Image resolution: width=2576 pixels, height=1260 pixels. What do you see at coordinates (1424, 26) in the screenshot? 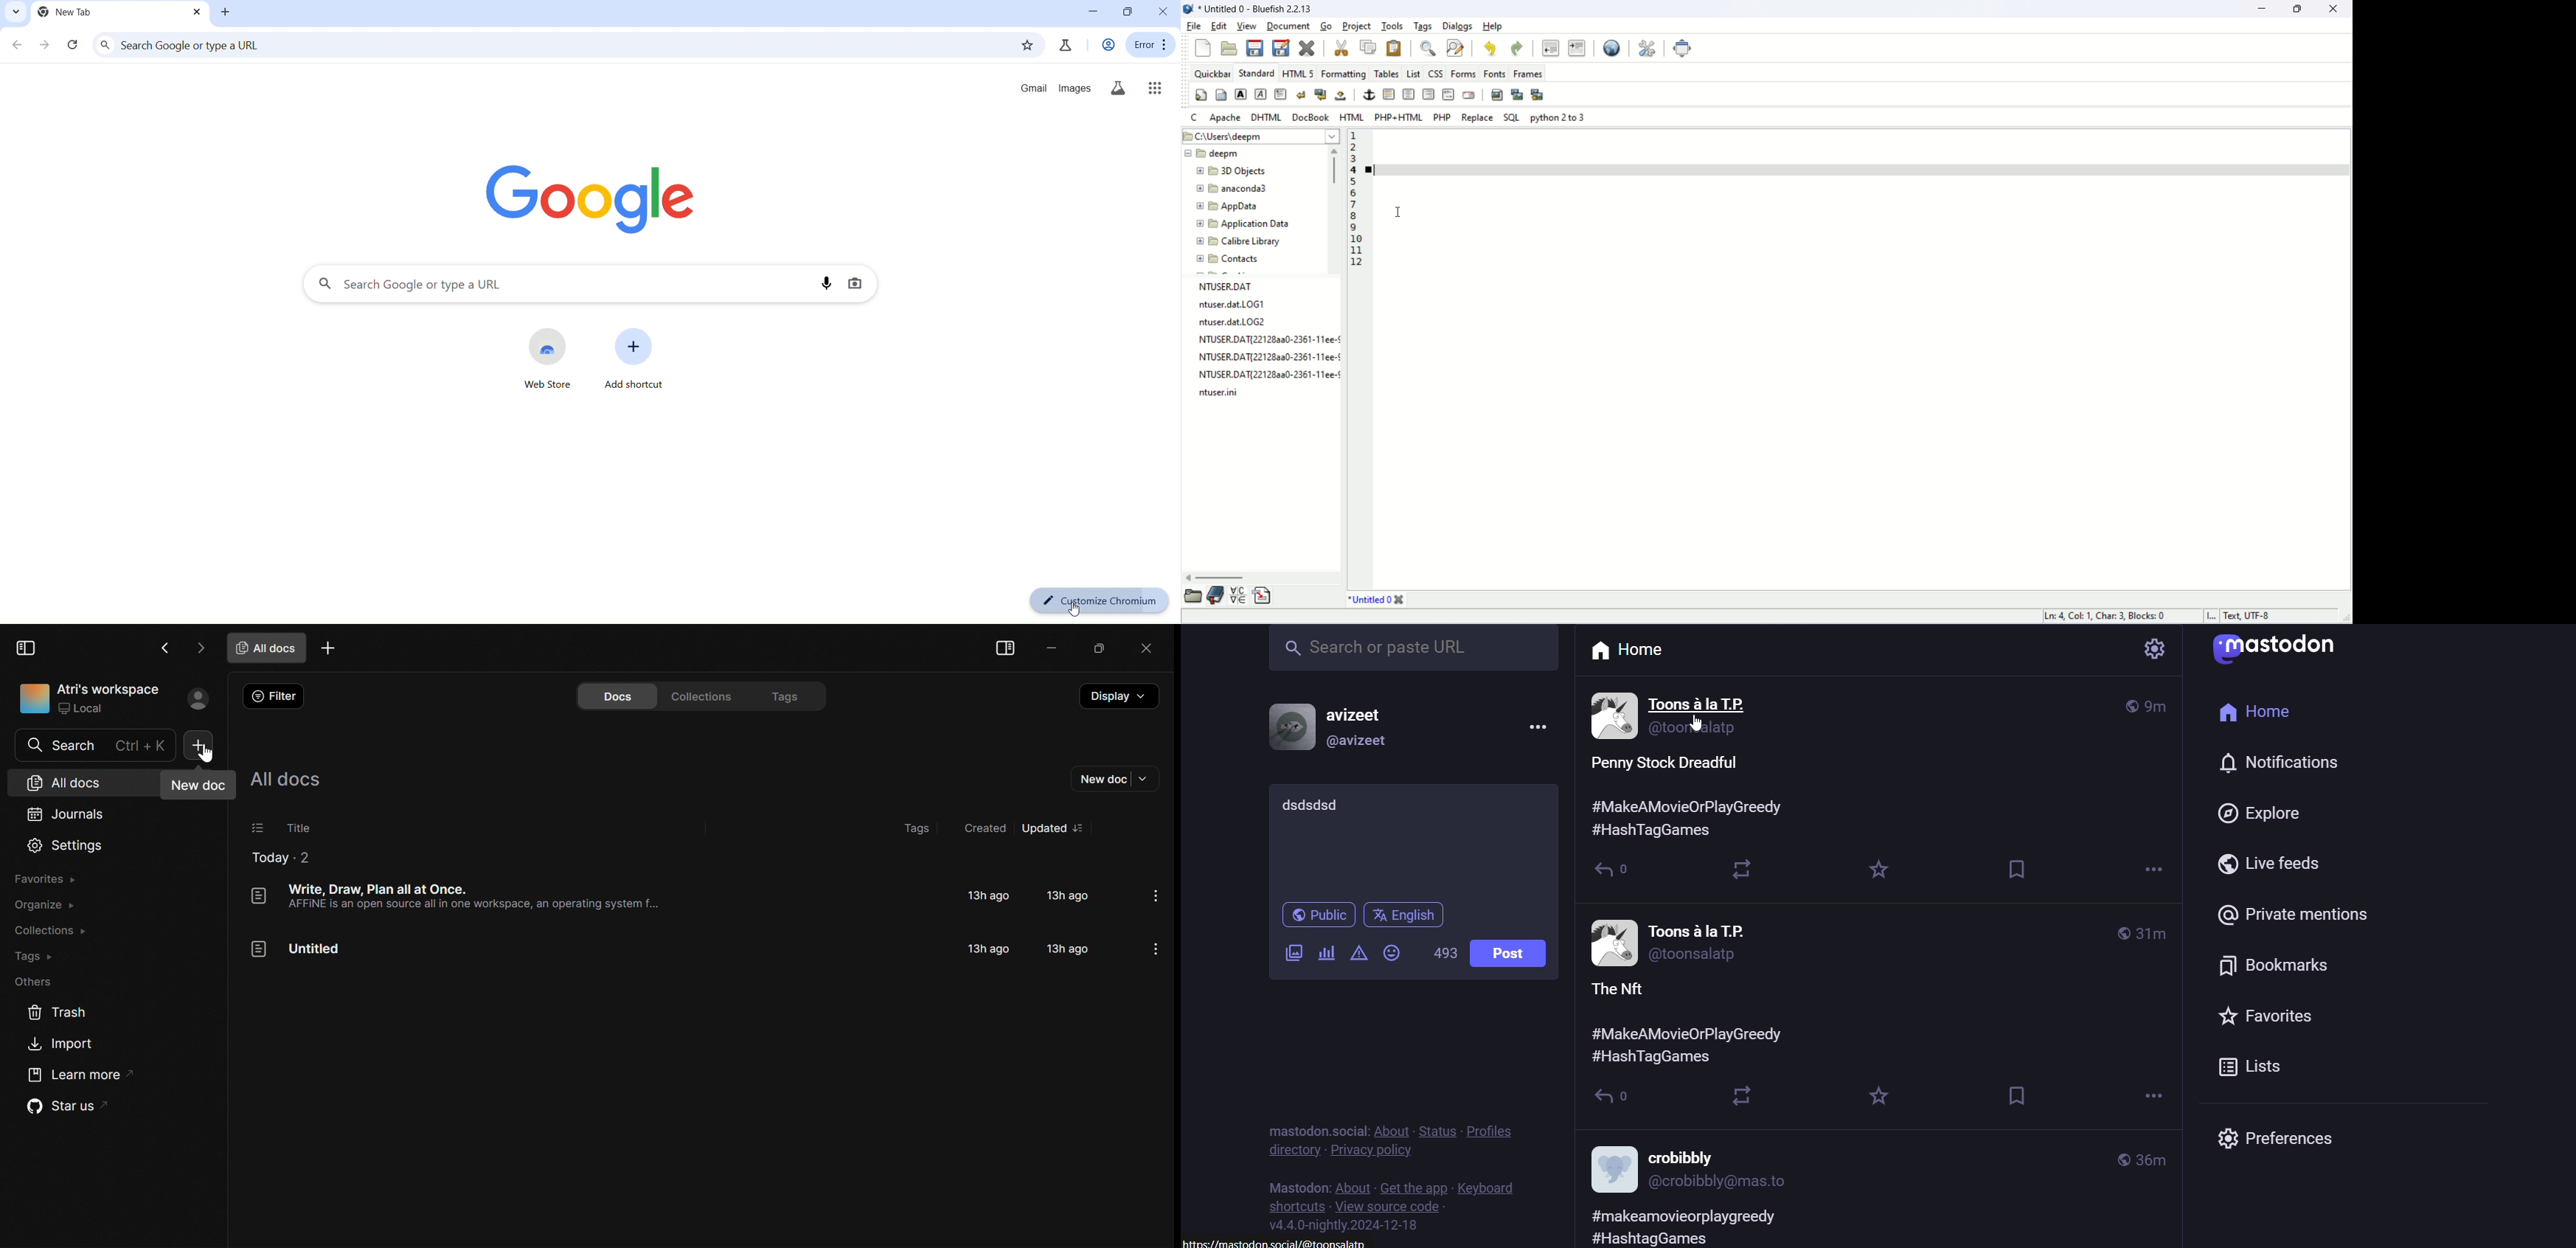
I see `tags` at bounding box center [1424, 26].